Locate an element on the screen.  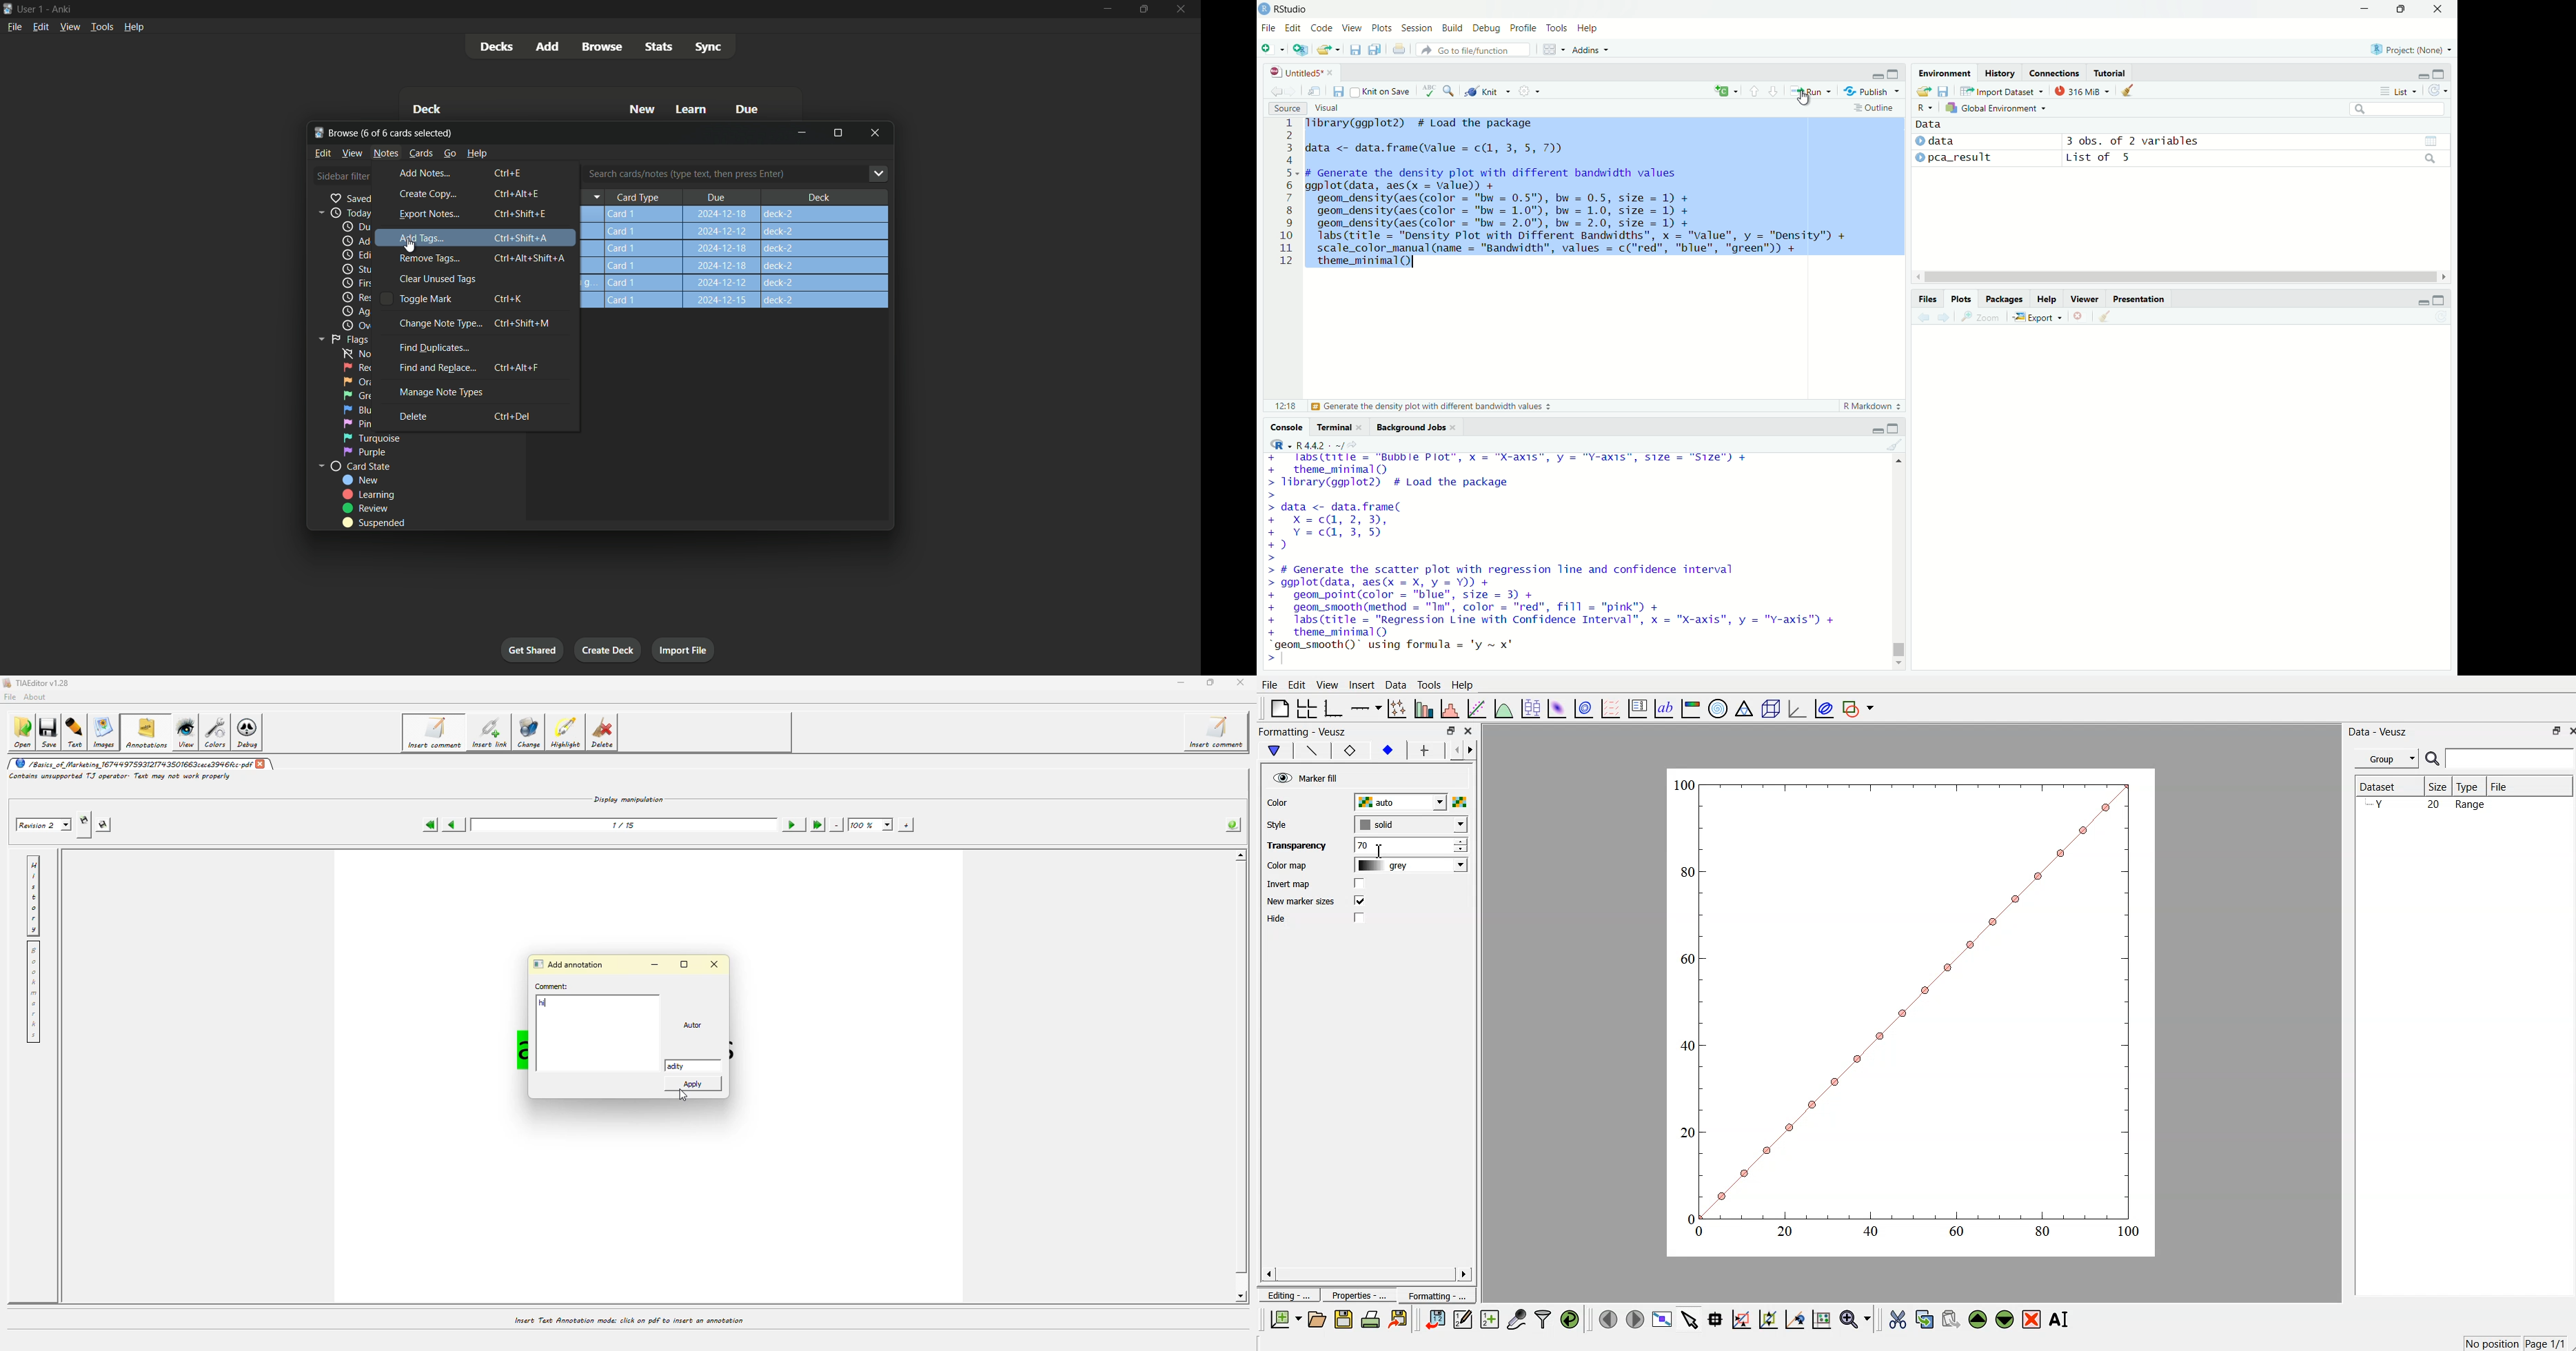
Search is located at coordinates (2398, 109).